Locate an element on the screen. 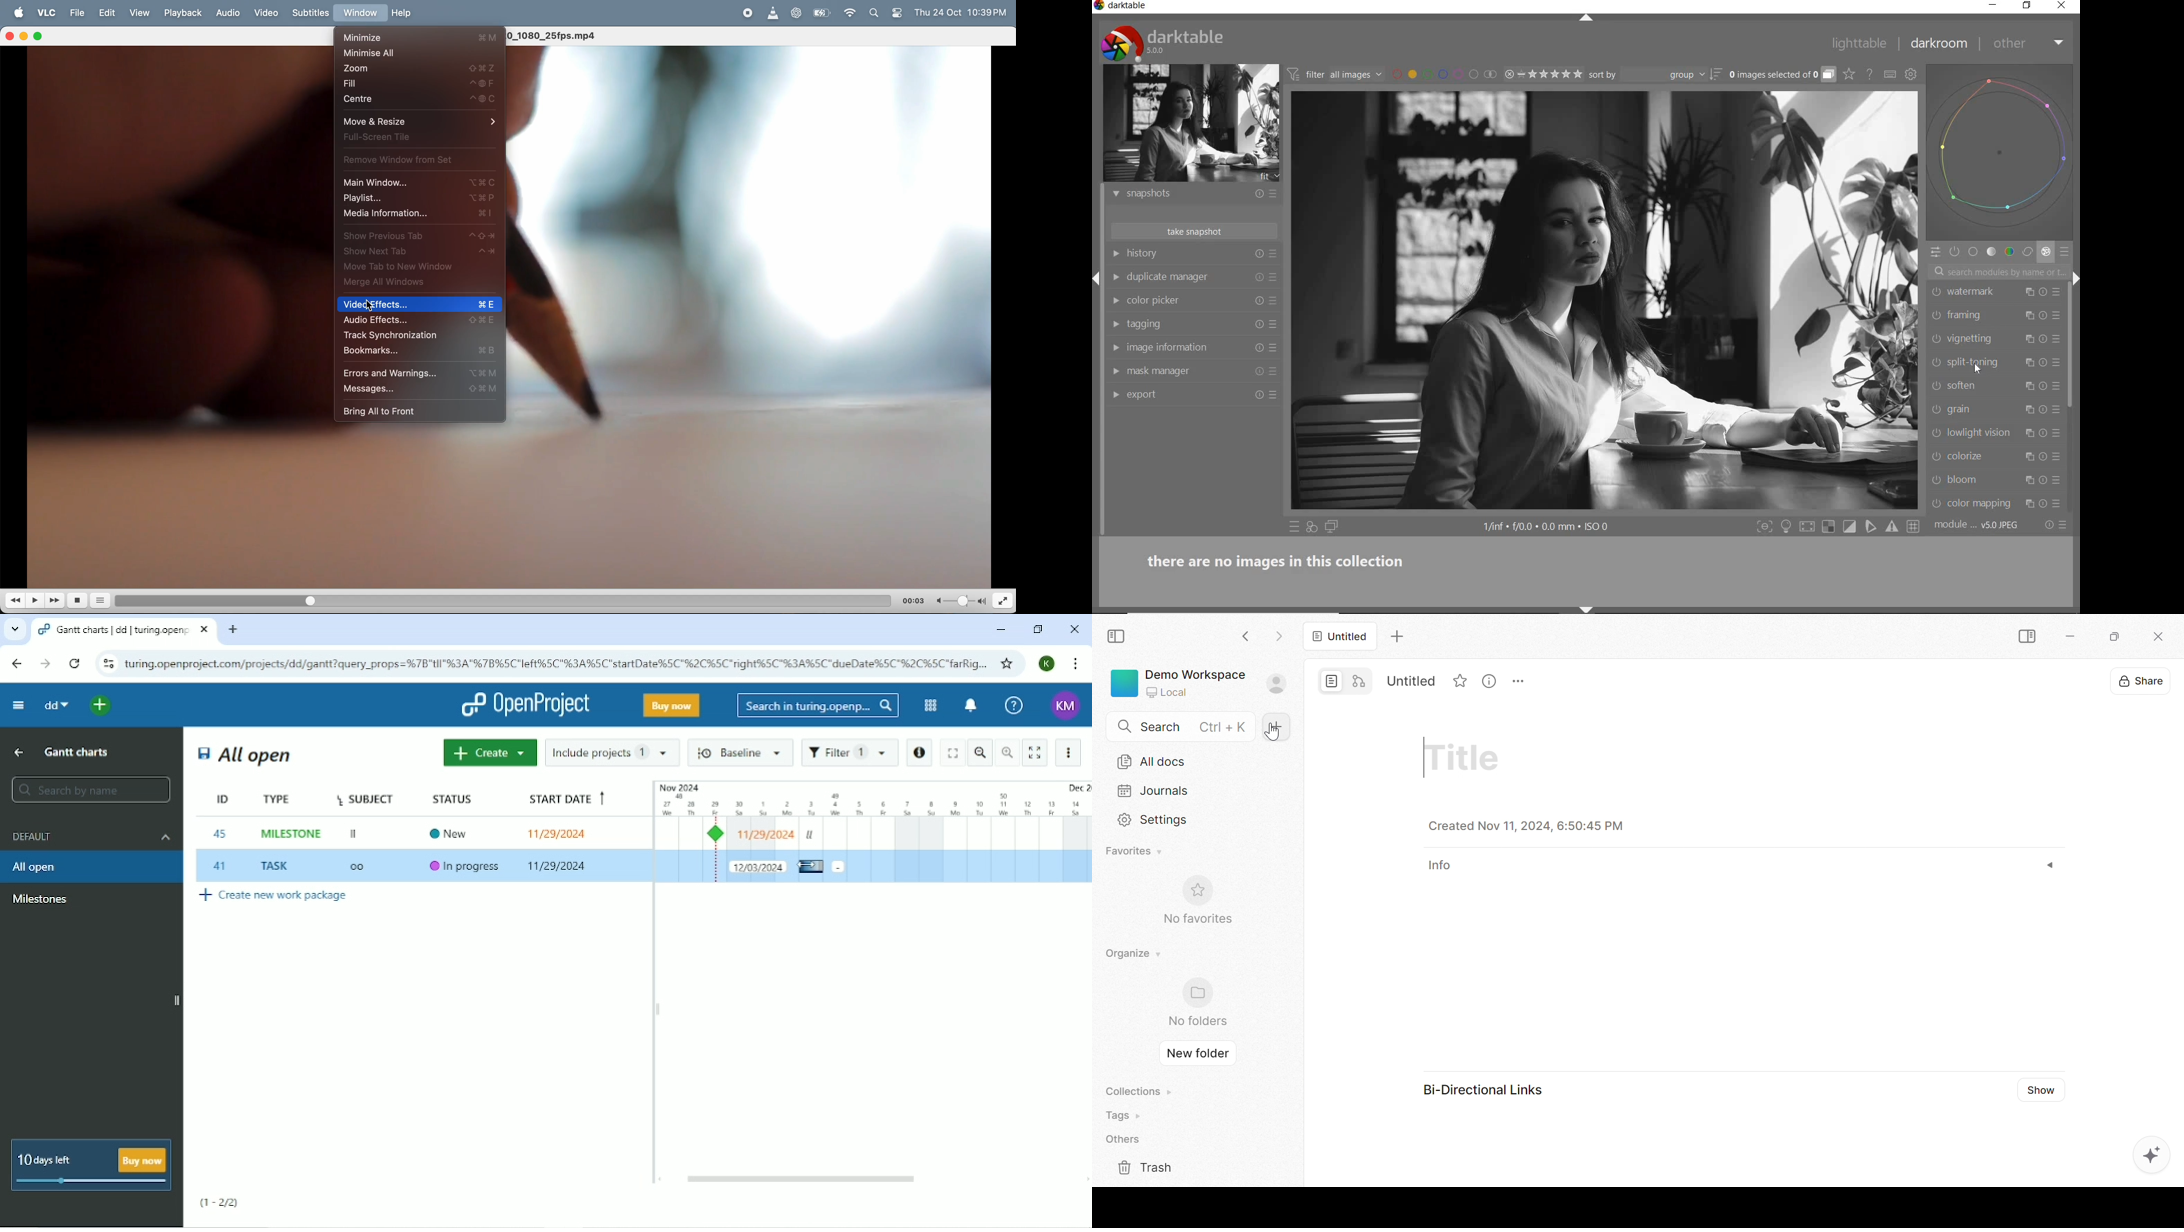 Image resolution: width=2184 pixels, height=1232 pixels. preset and preferences is located at coordinates (1274, 277).